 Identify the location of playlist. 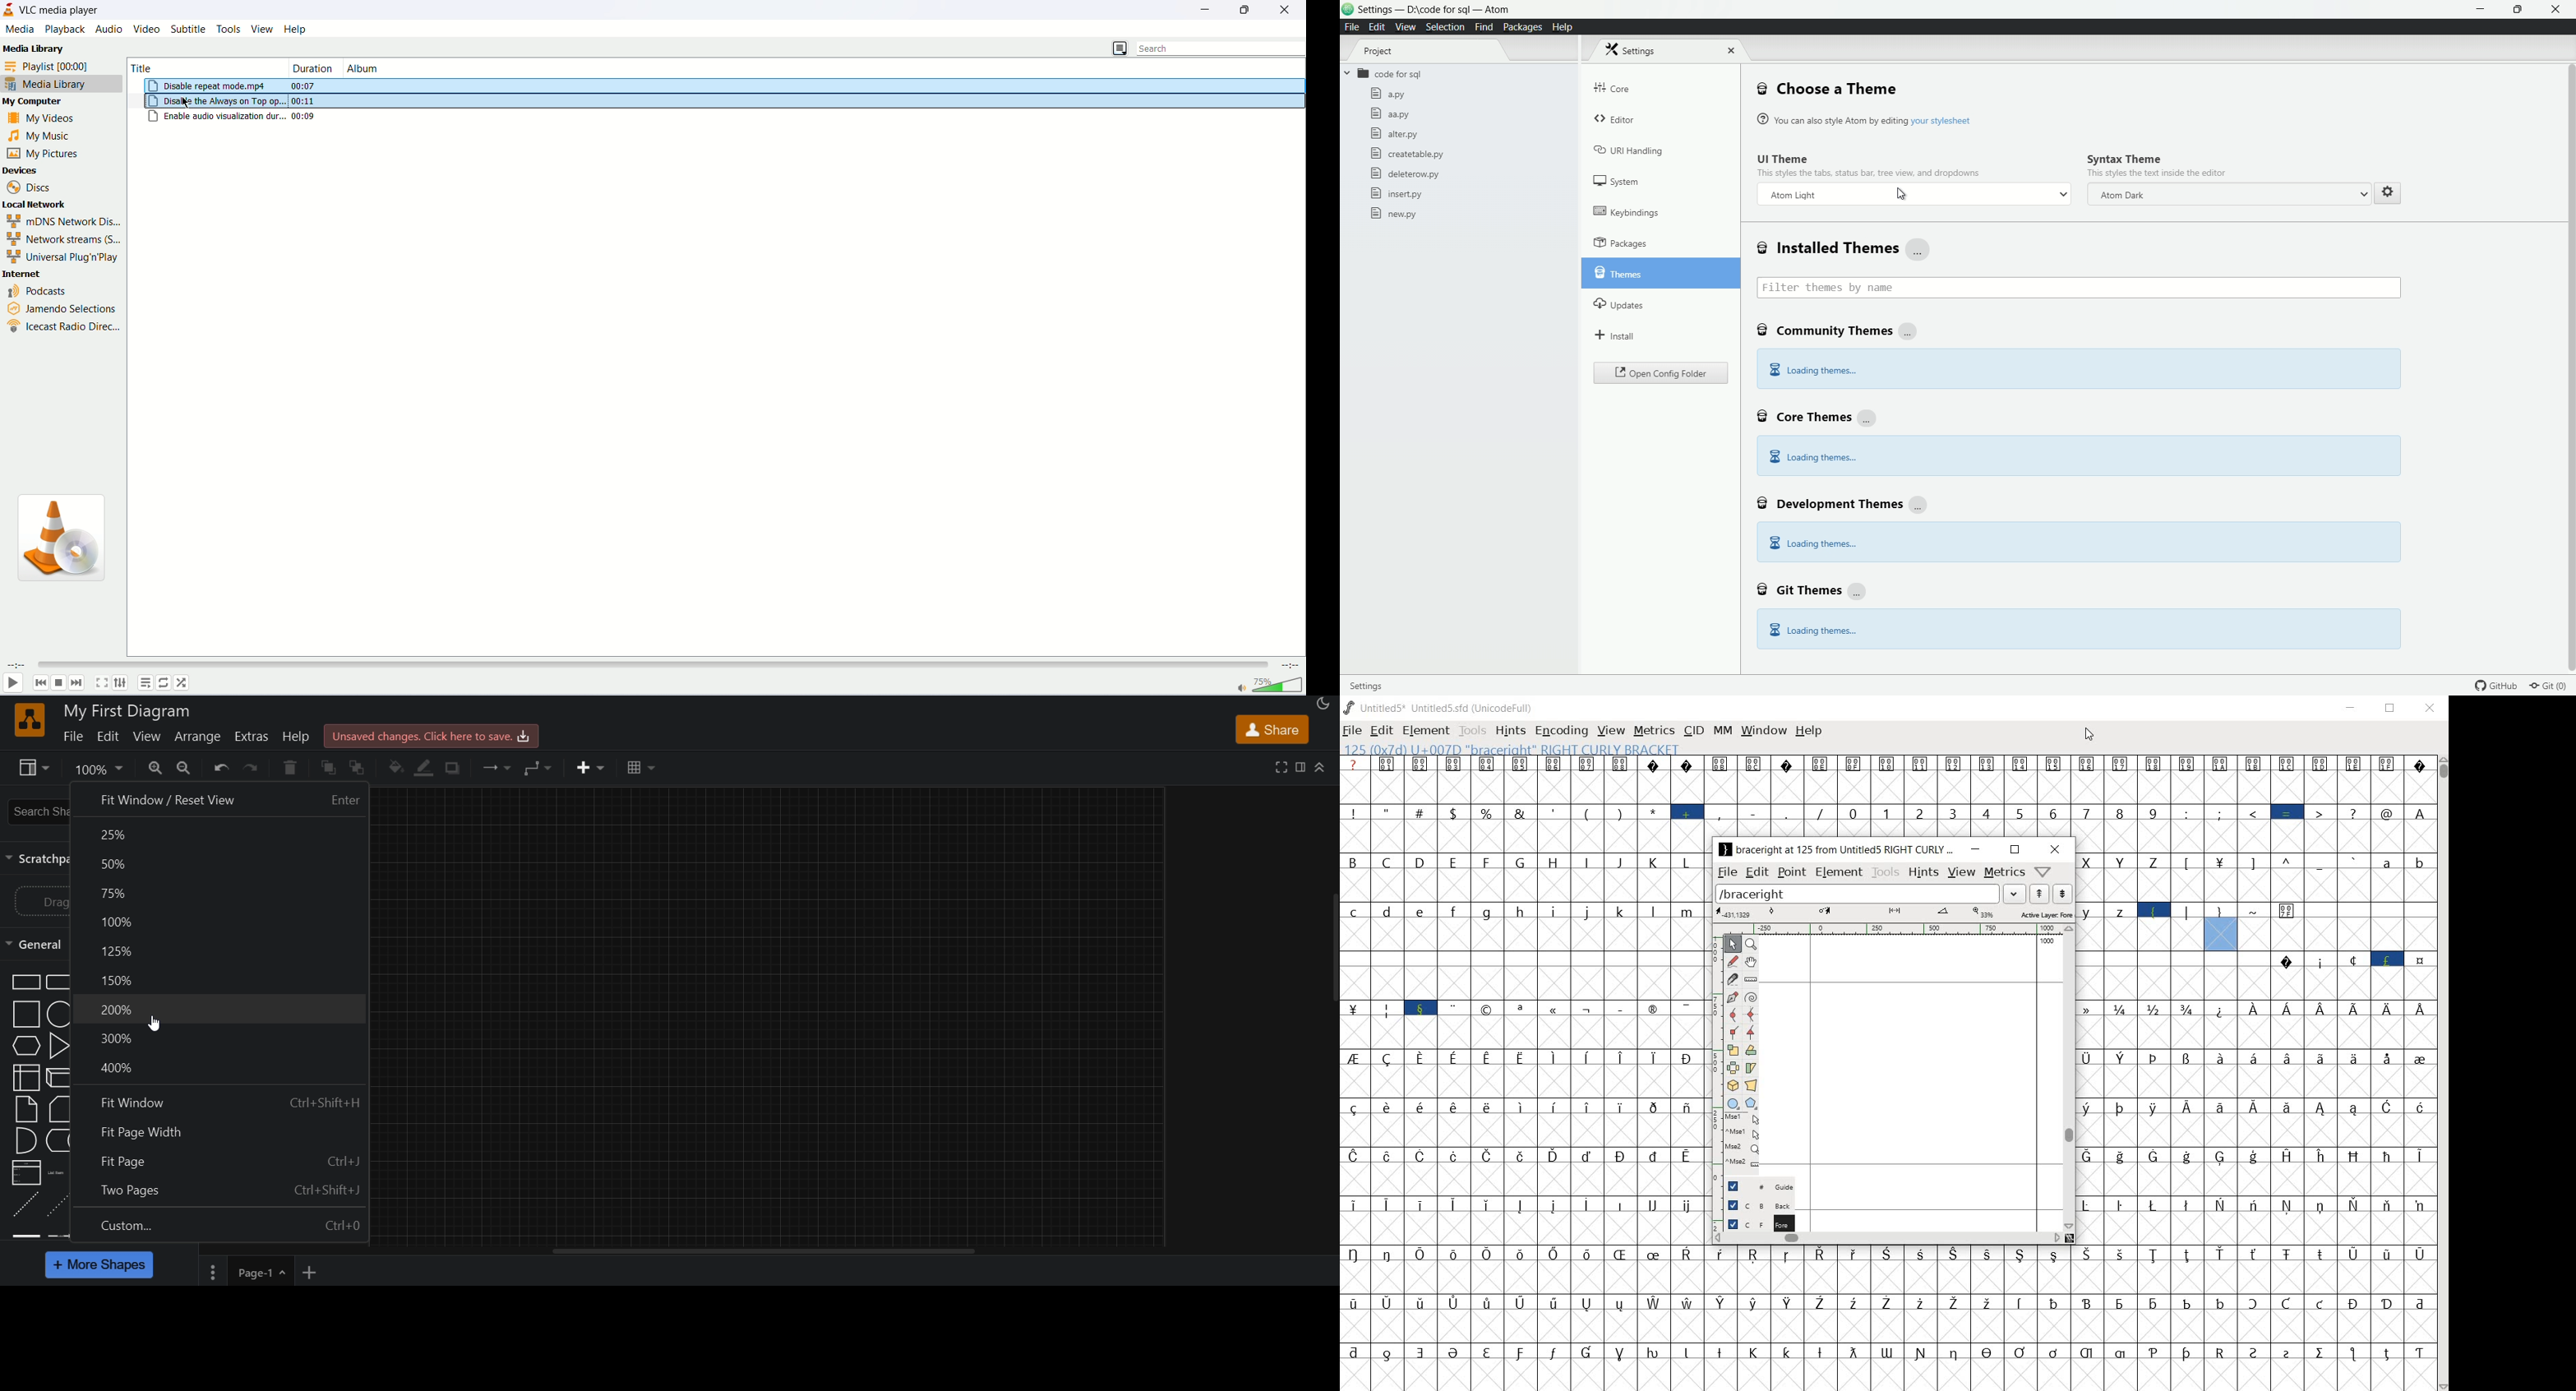
(145, 683).